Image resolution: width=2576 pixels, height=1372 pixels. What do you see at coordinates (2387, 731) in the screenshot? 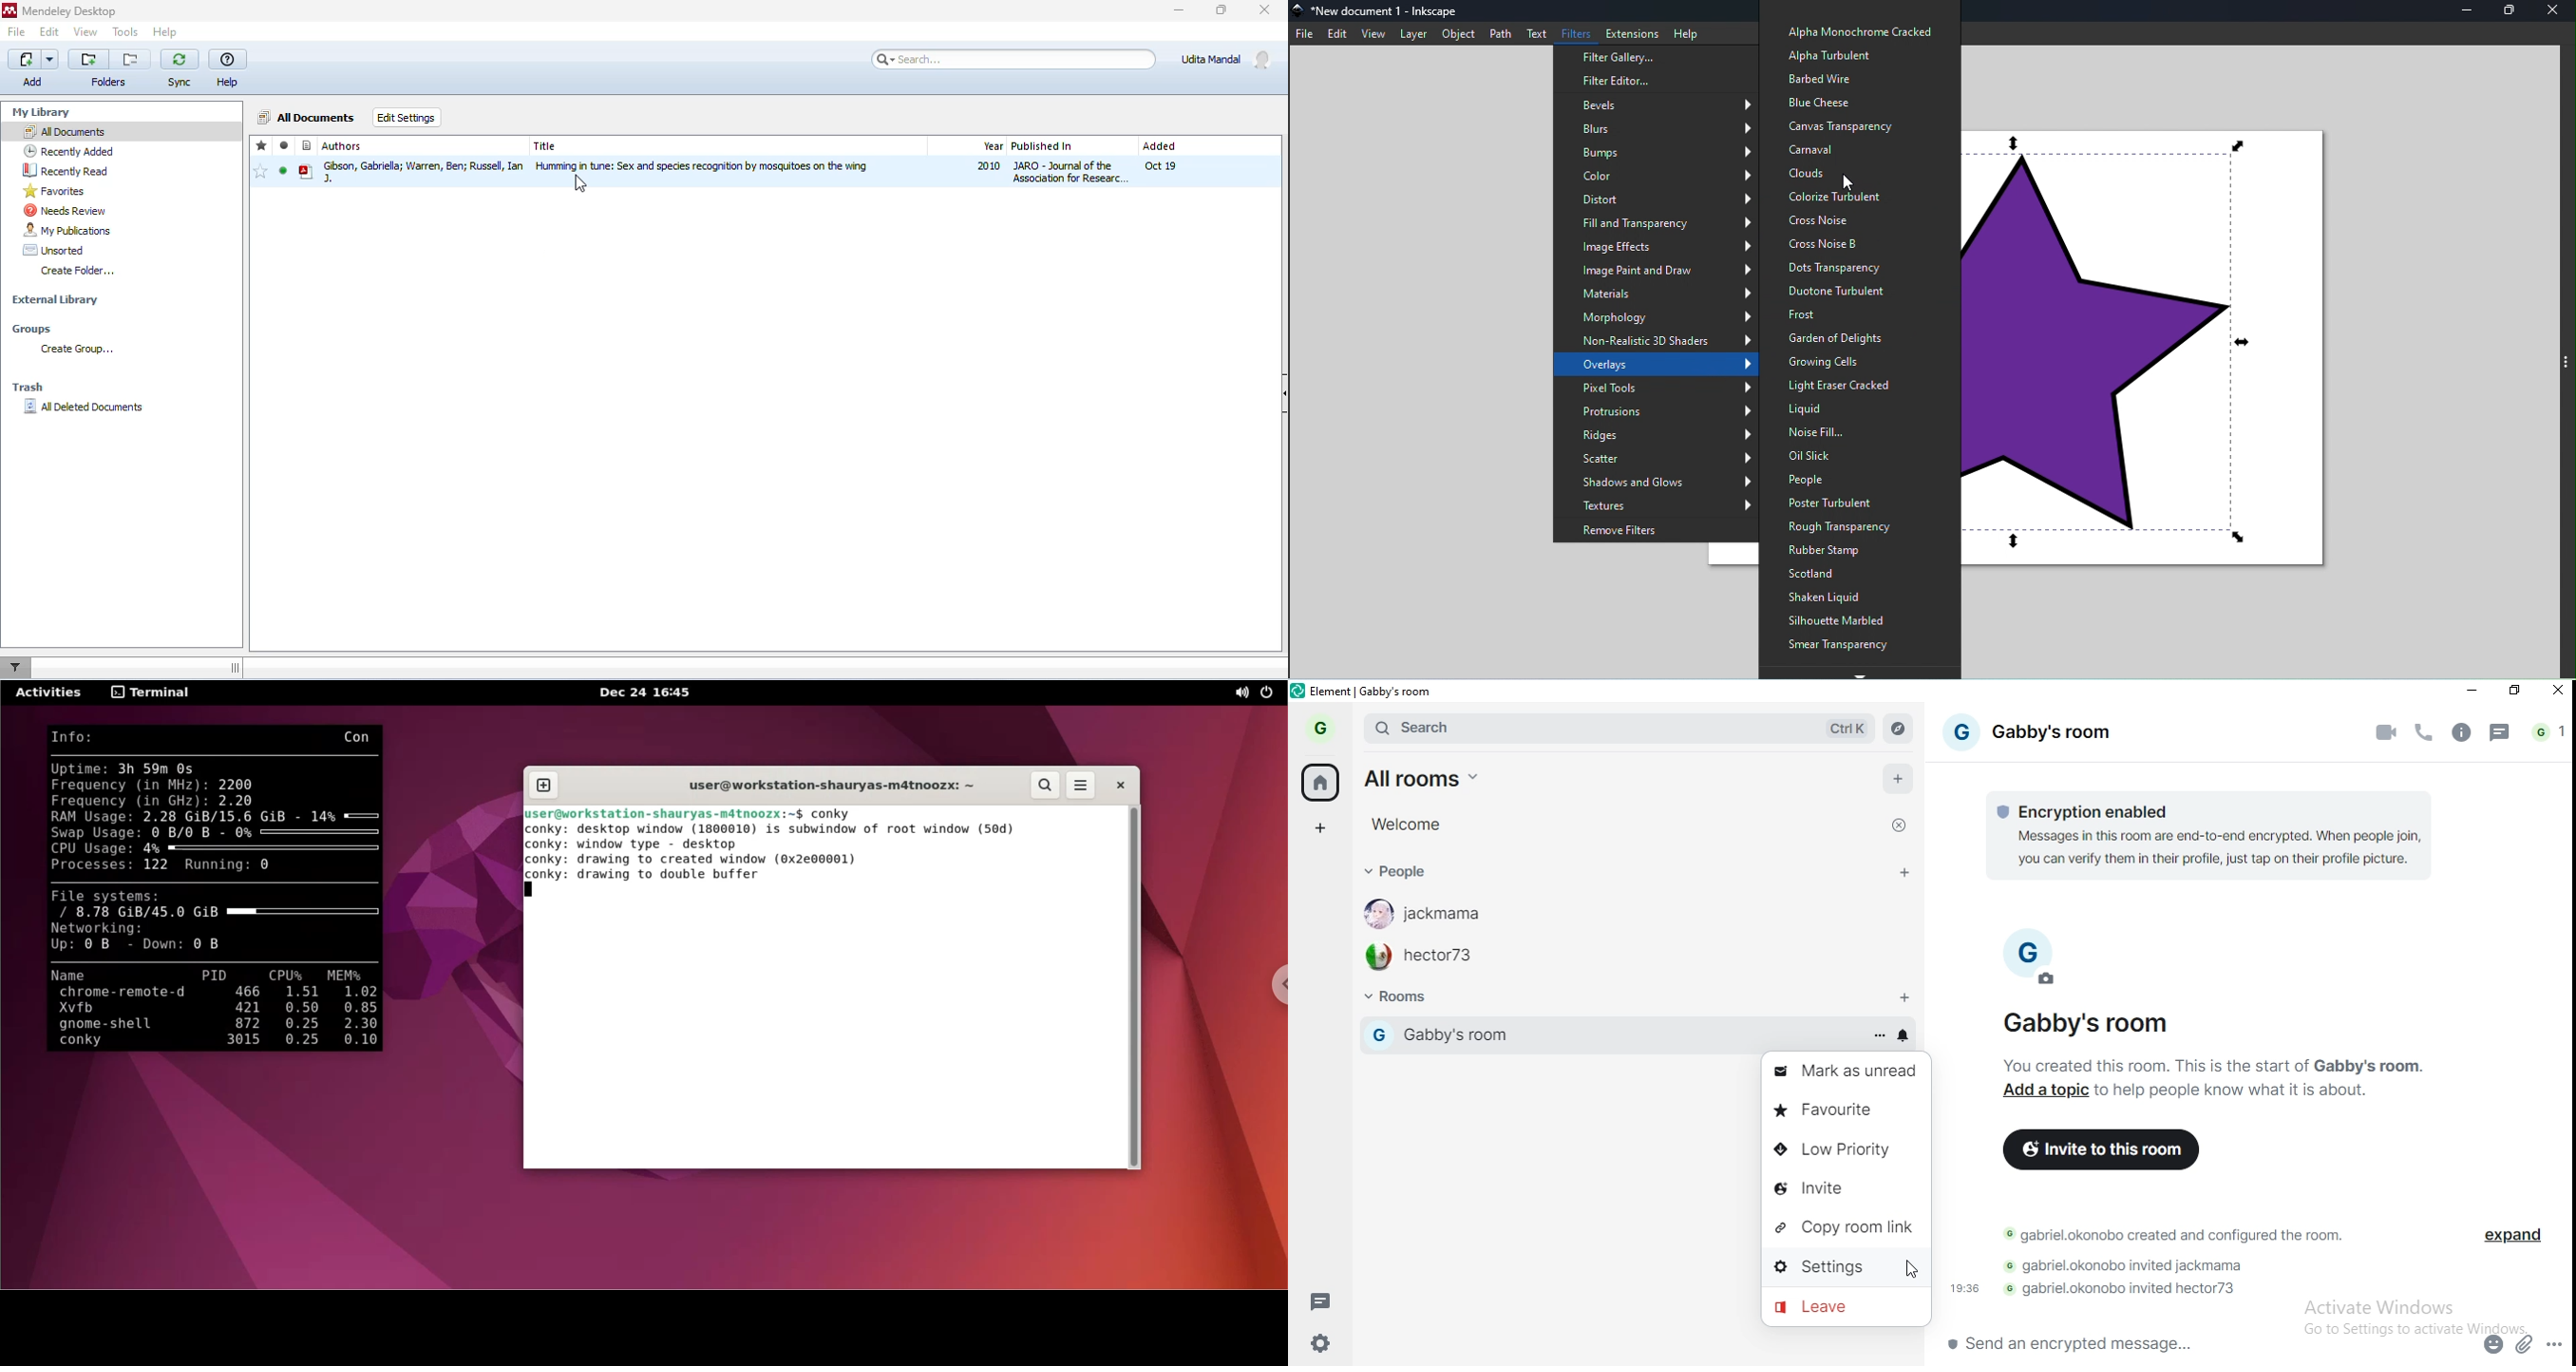
I see `video call` at bounding box center [2387, 731].